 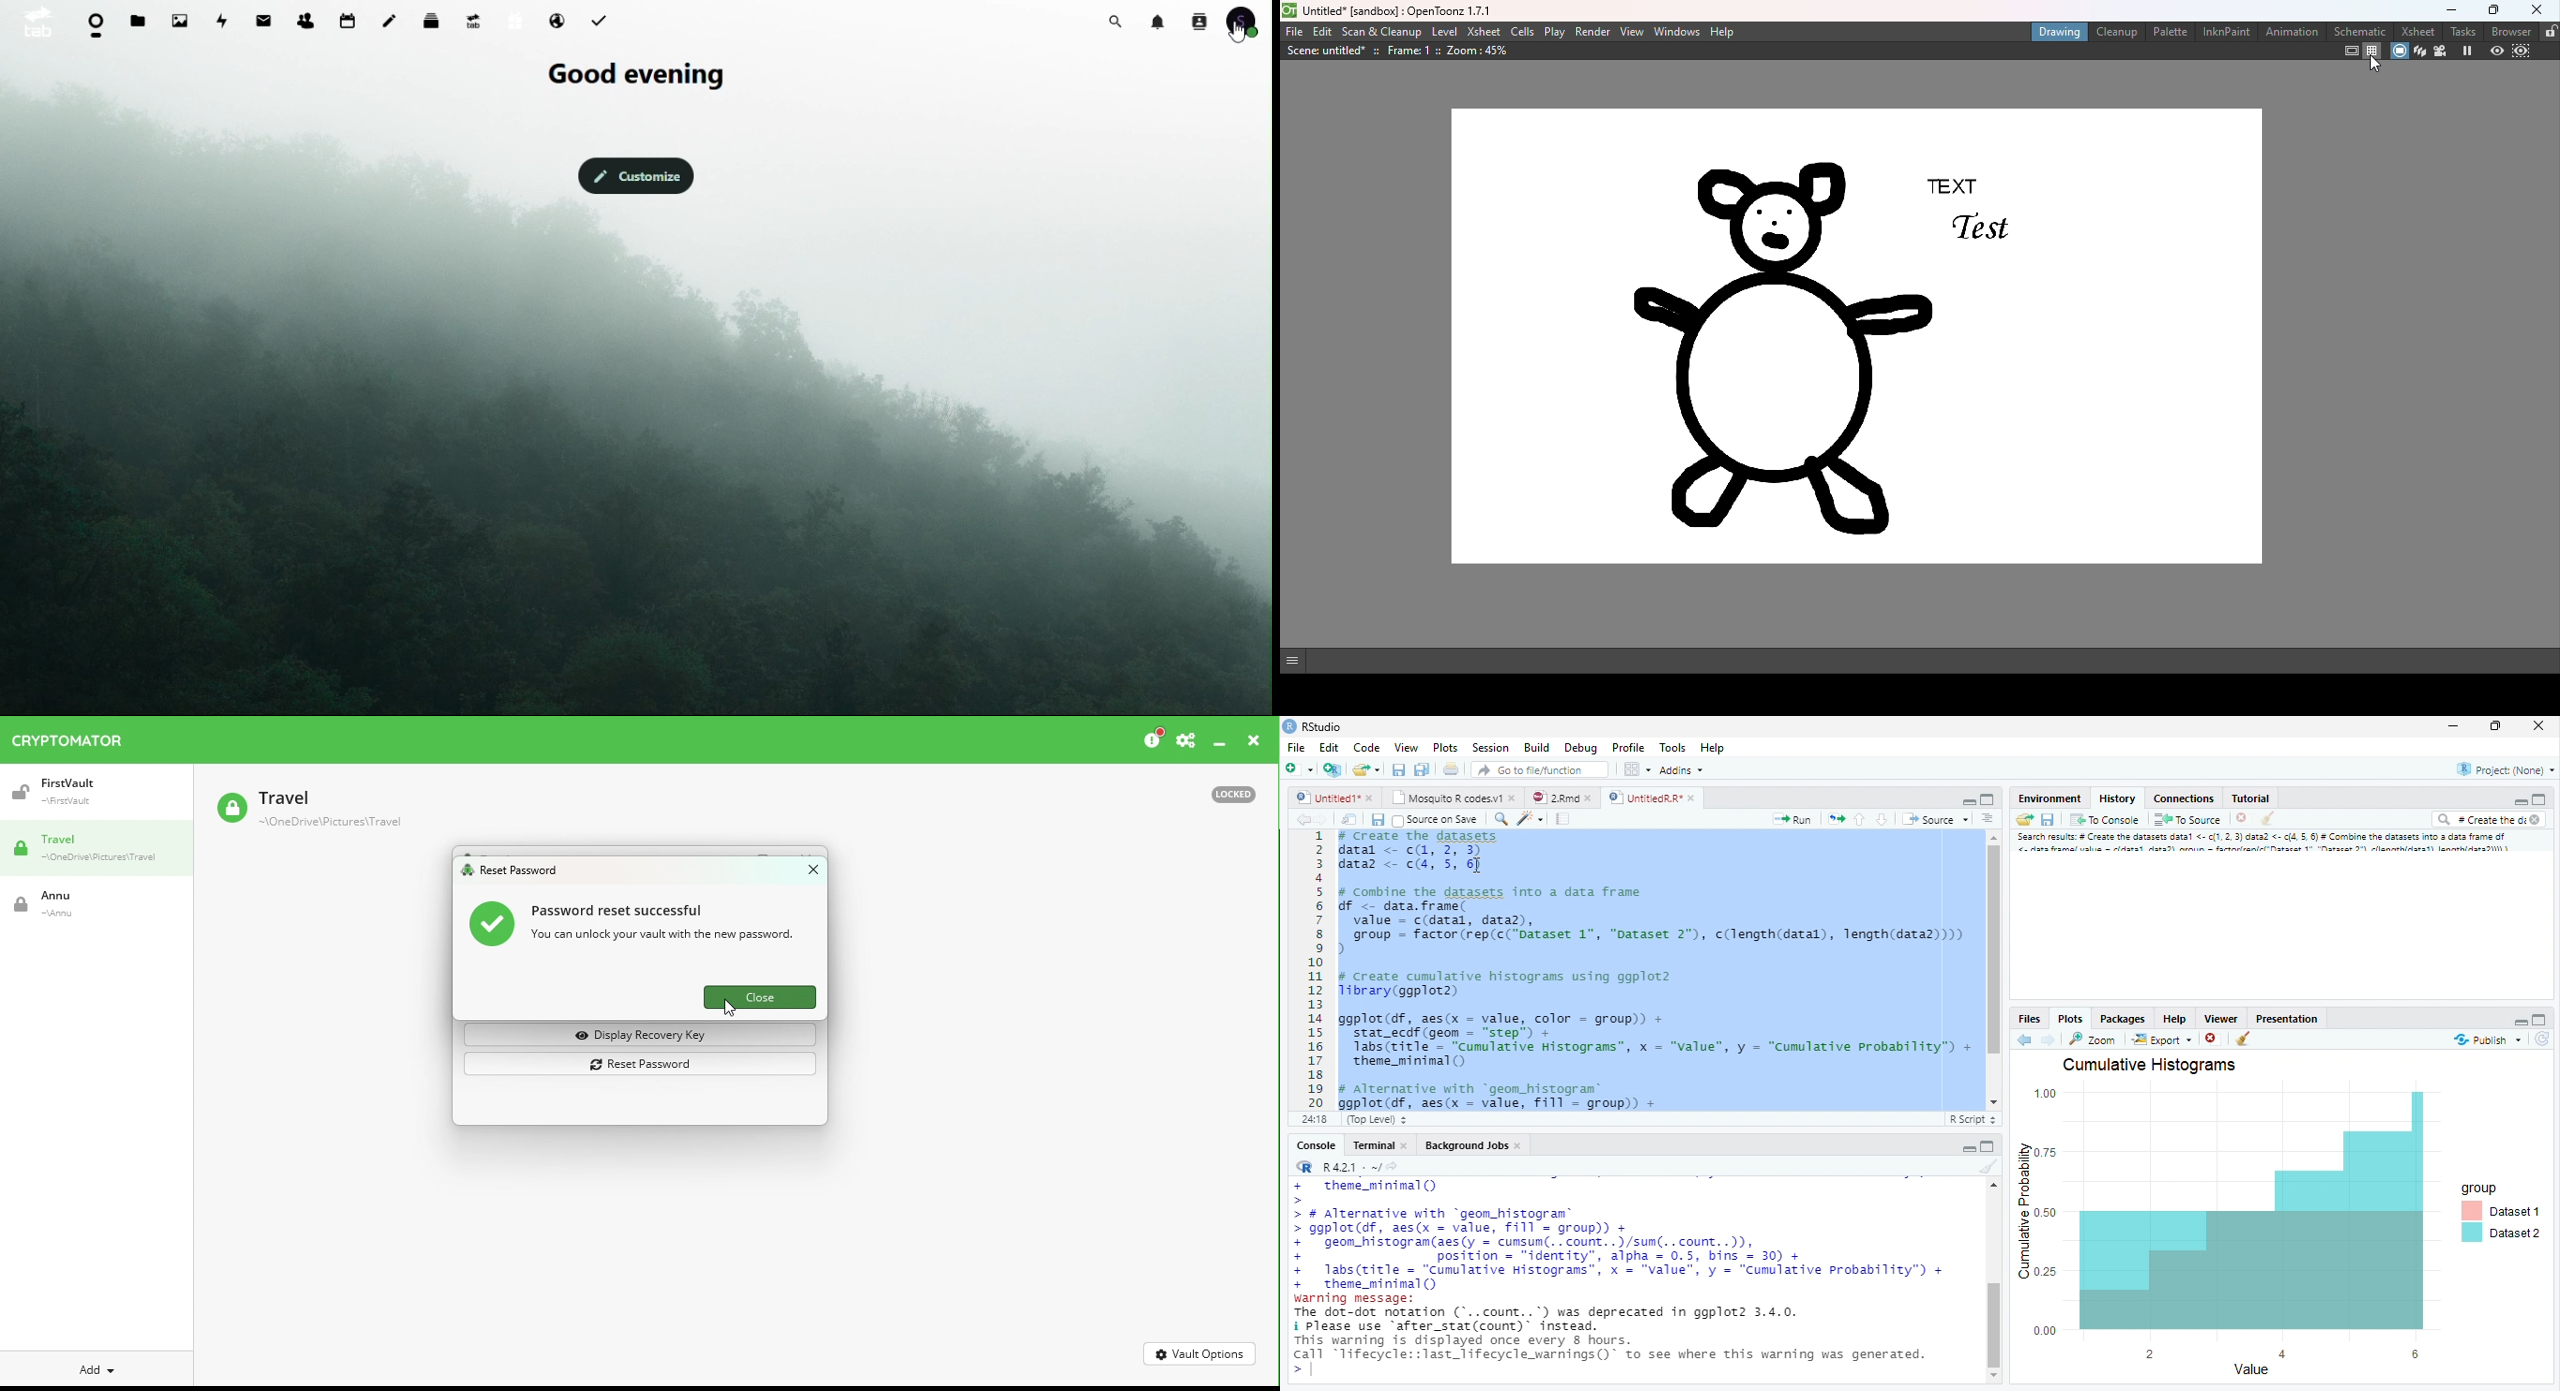 What do you see at coordinates (2174, 1018) in the screenshot?
I see `Help` at bounding box center [2174, 1018].